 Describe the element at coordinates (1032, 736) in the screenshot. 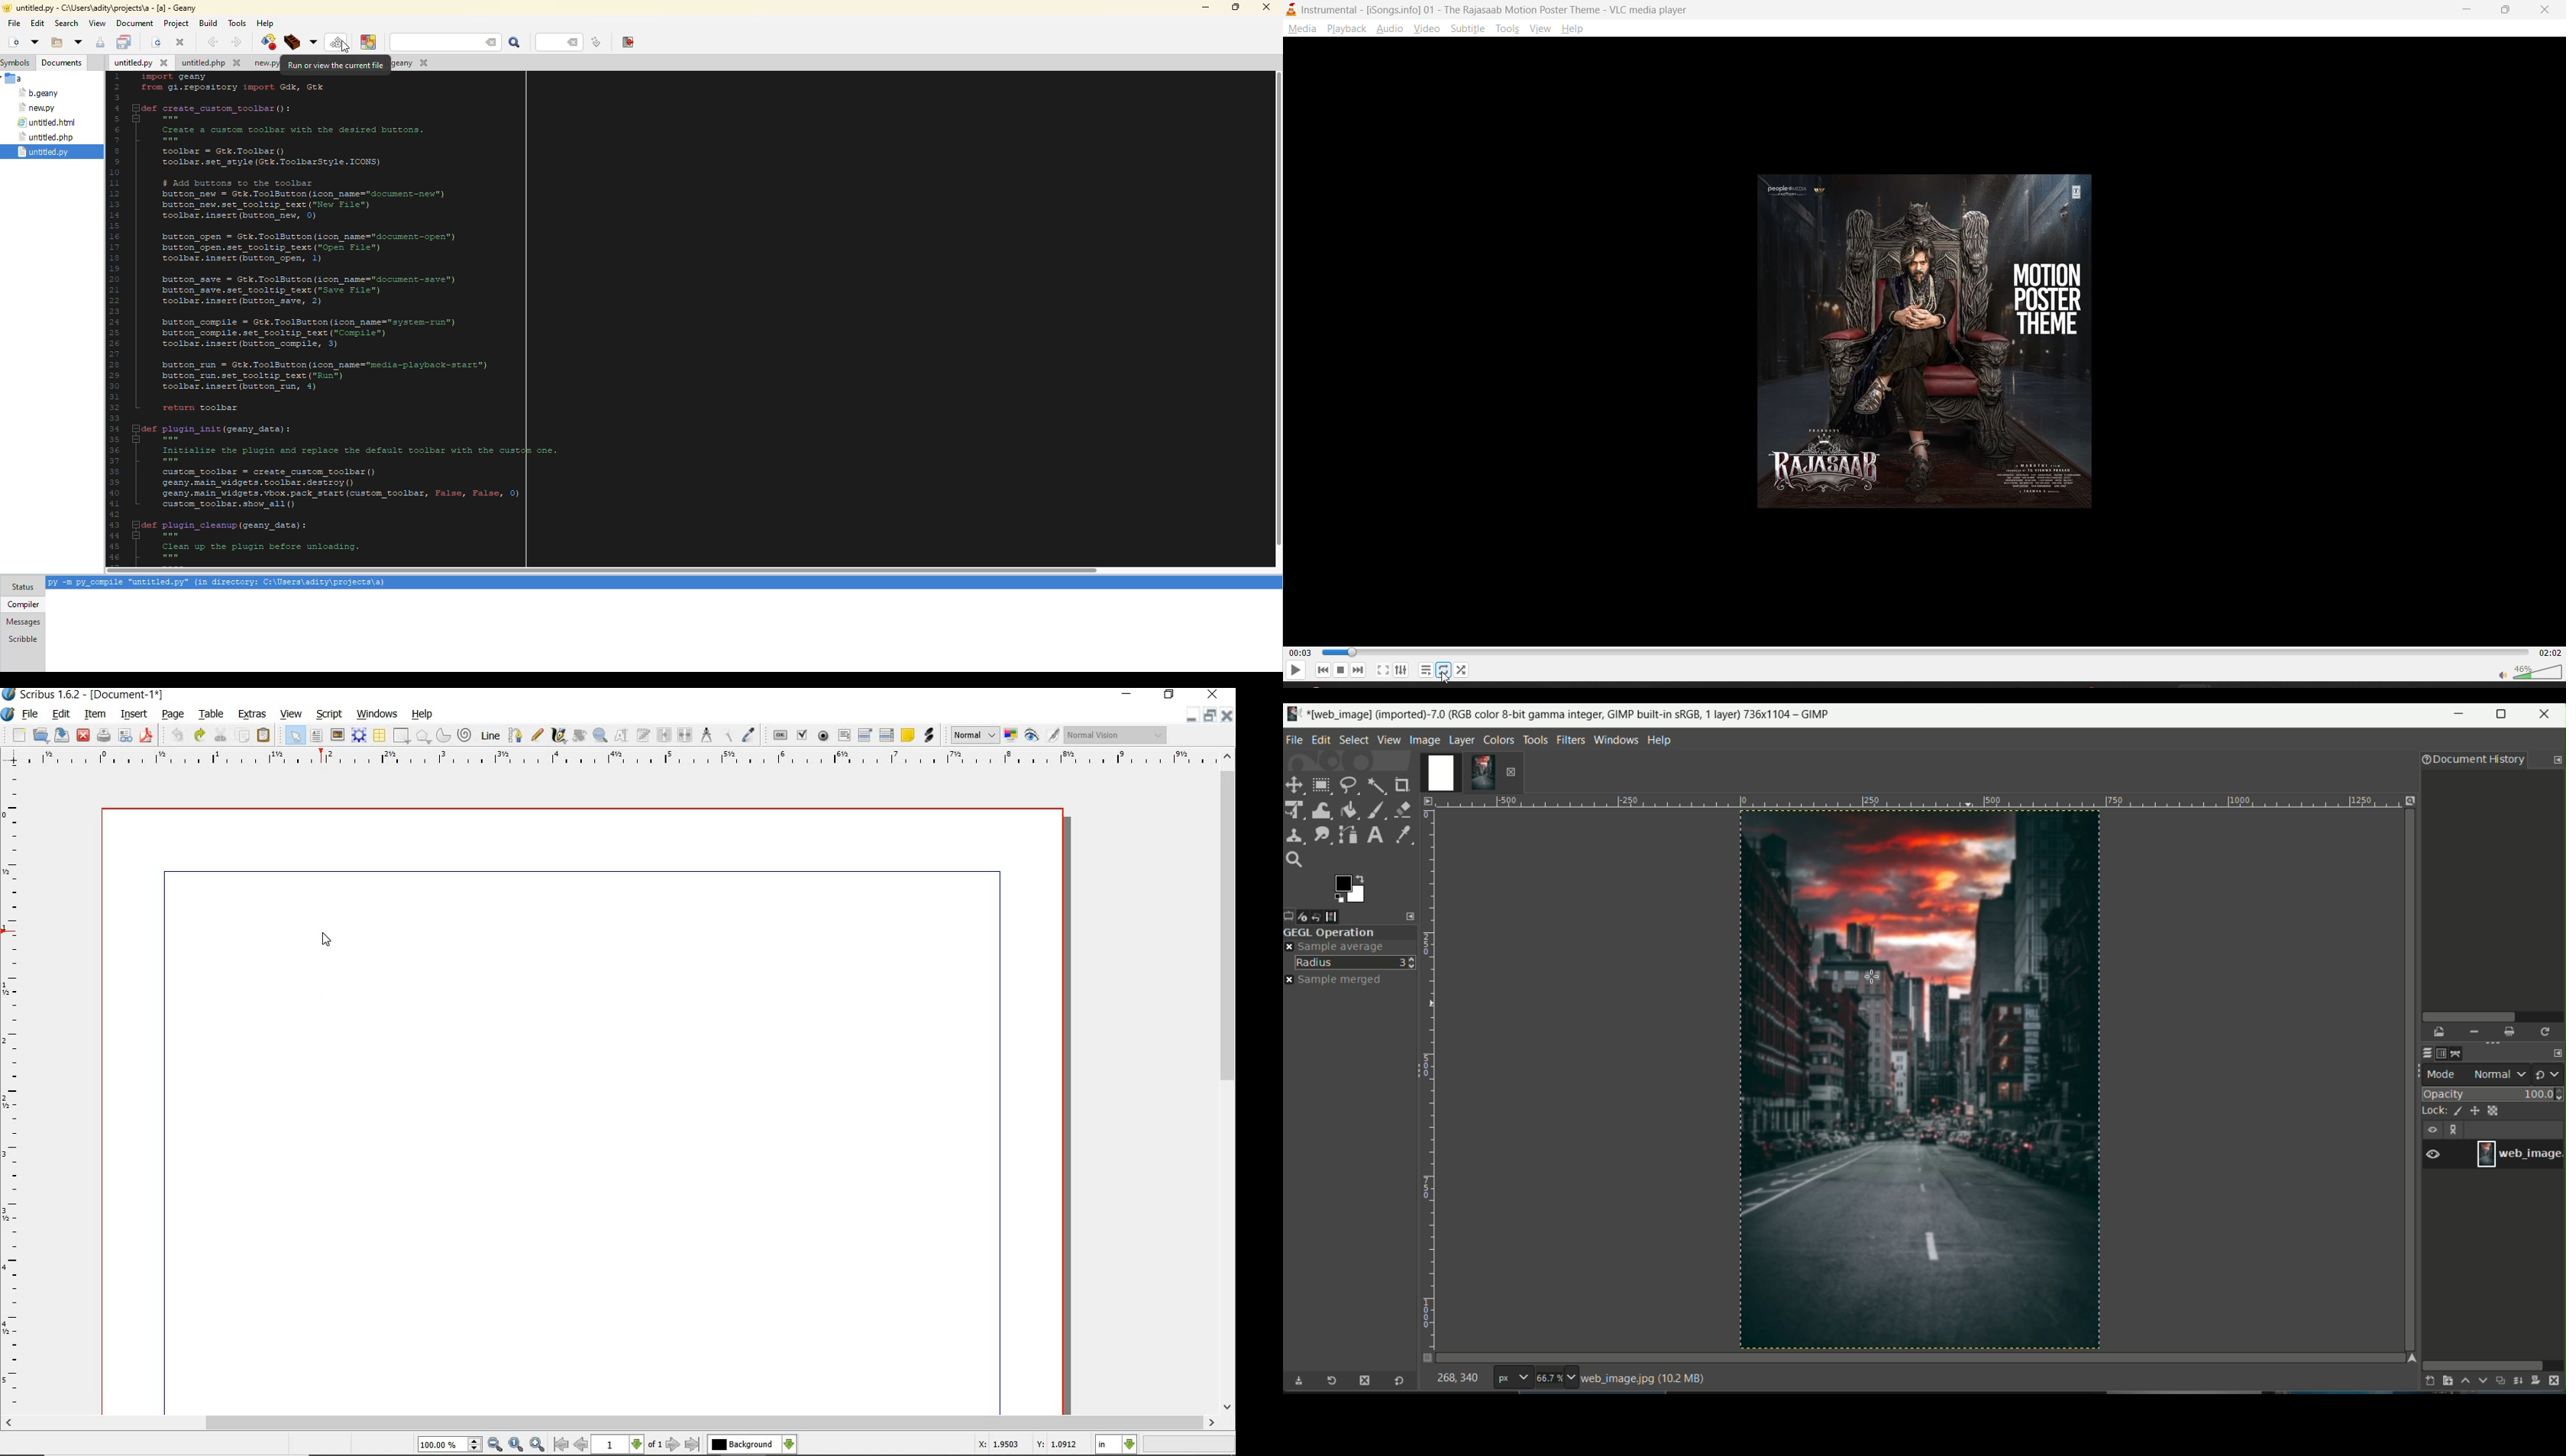

I see `preview mode` at that location.